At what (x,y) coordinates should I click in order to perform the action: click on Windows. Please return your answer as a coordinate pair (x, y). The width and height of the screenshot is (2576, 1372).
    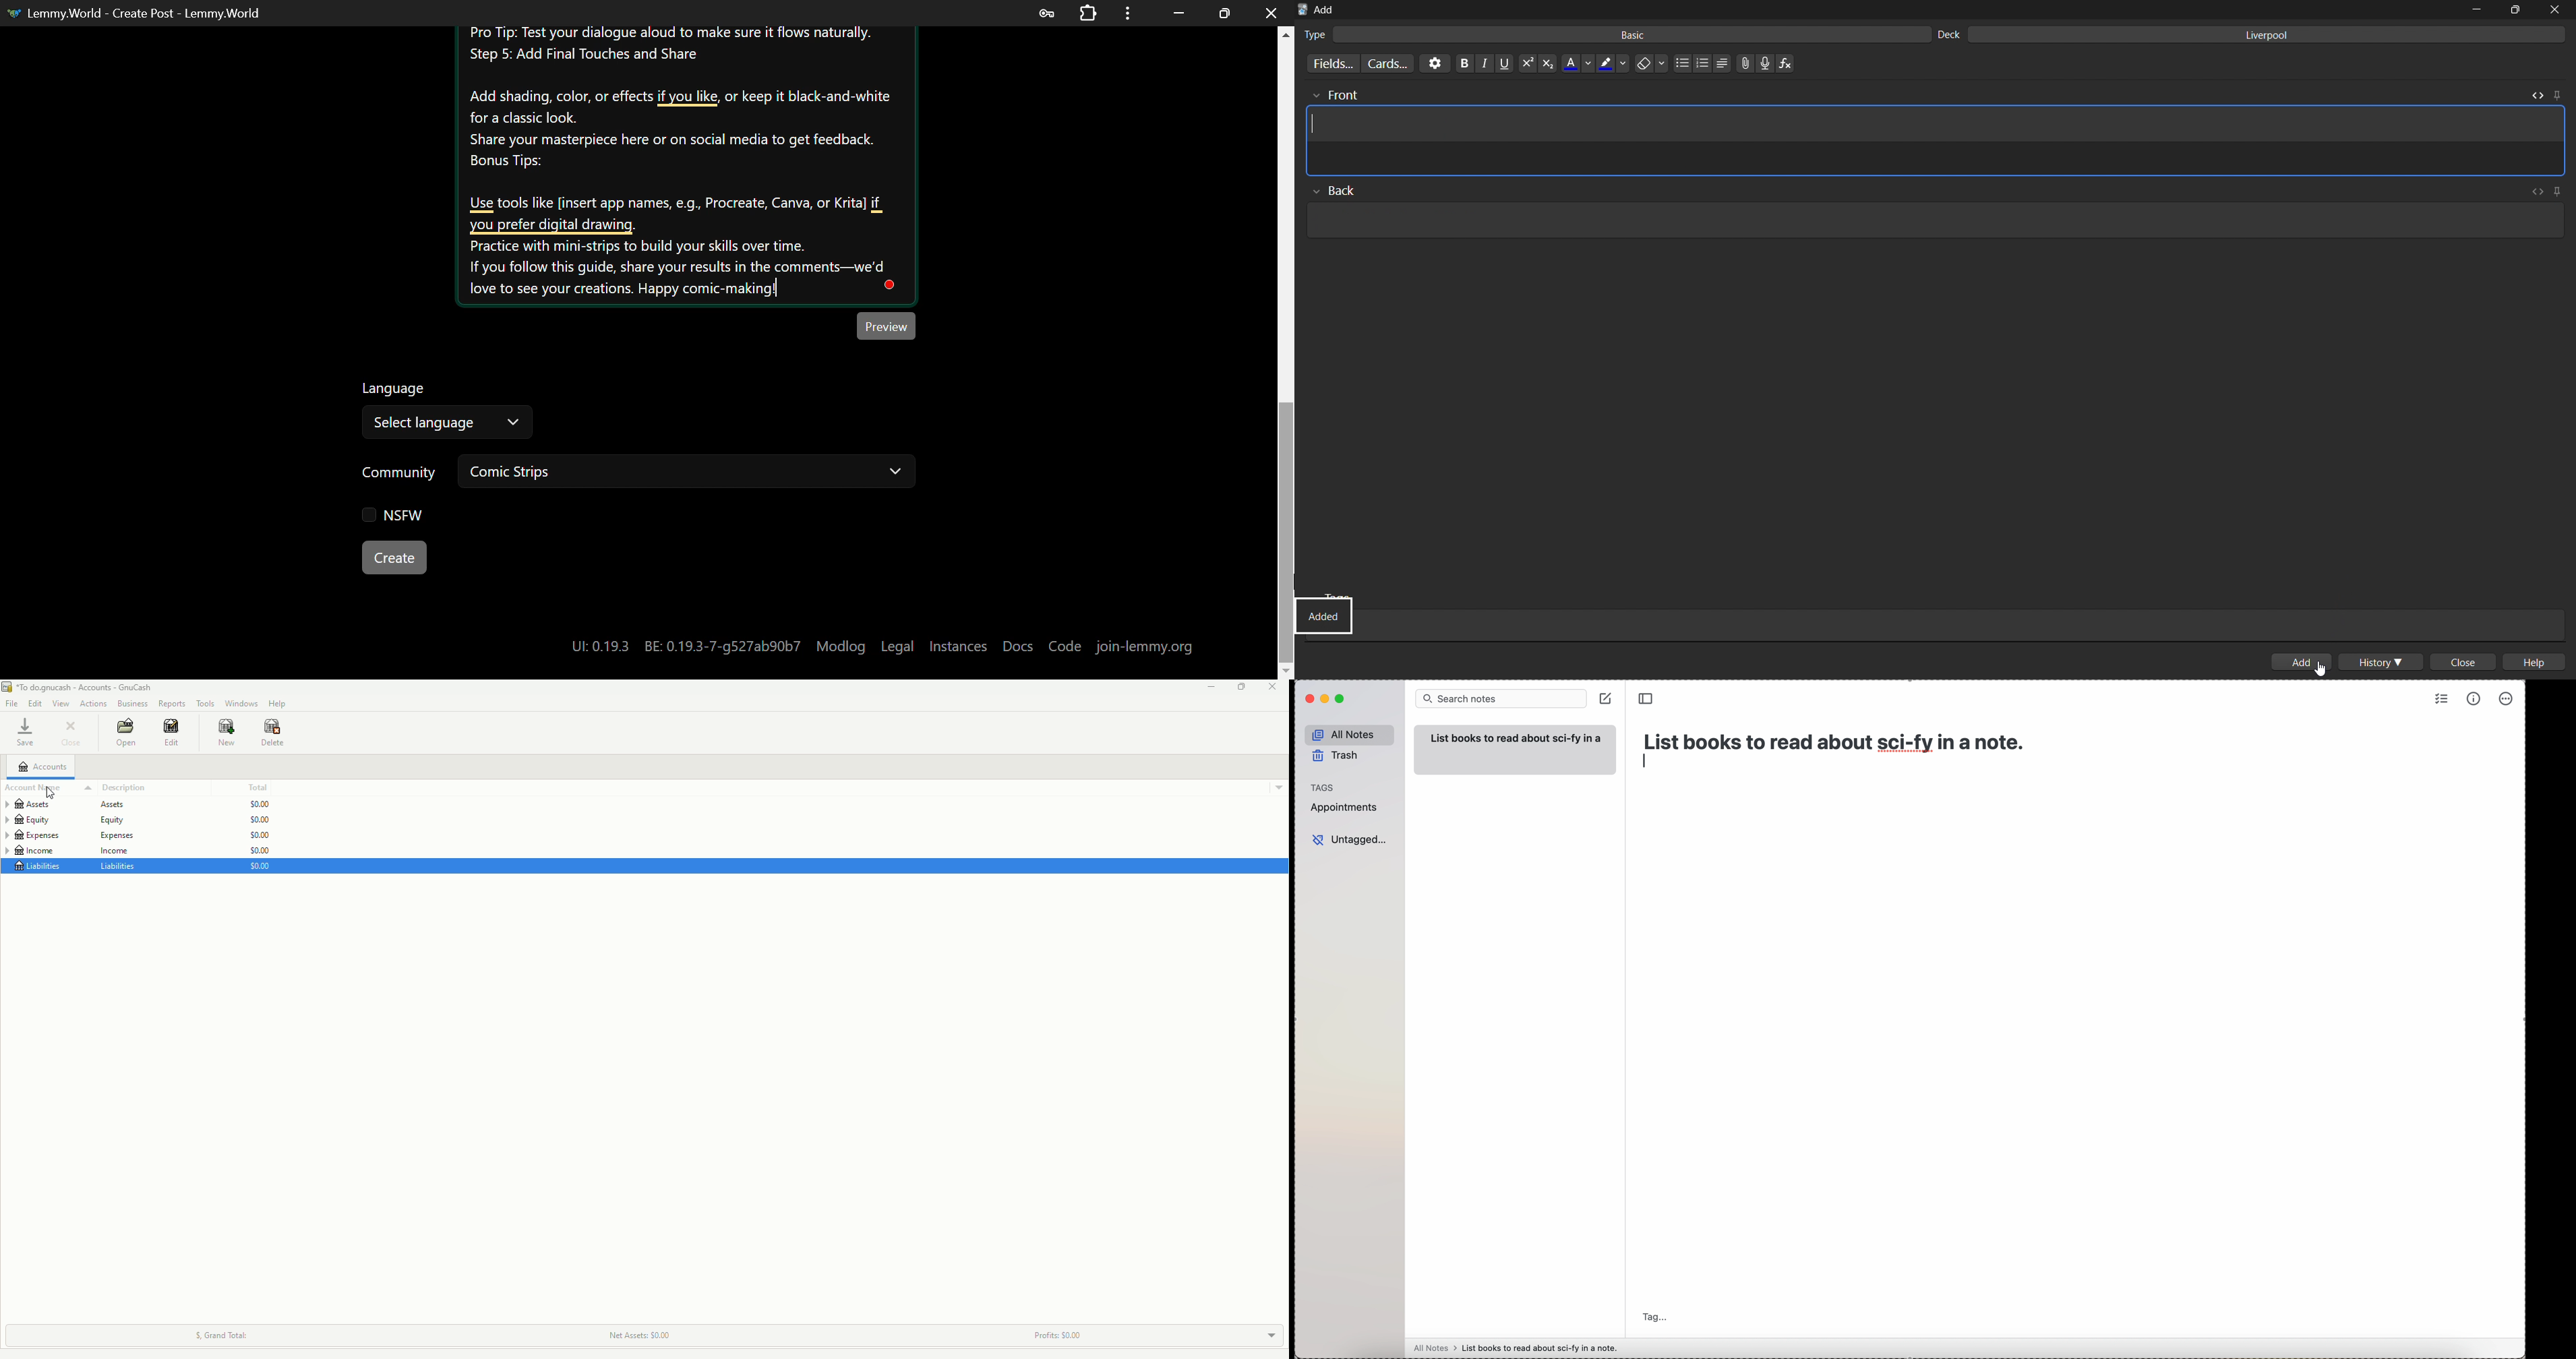
    Looking at the image, I should click on (244, 702).